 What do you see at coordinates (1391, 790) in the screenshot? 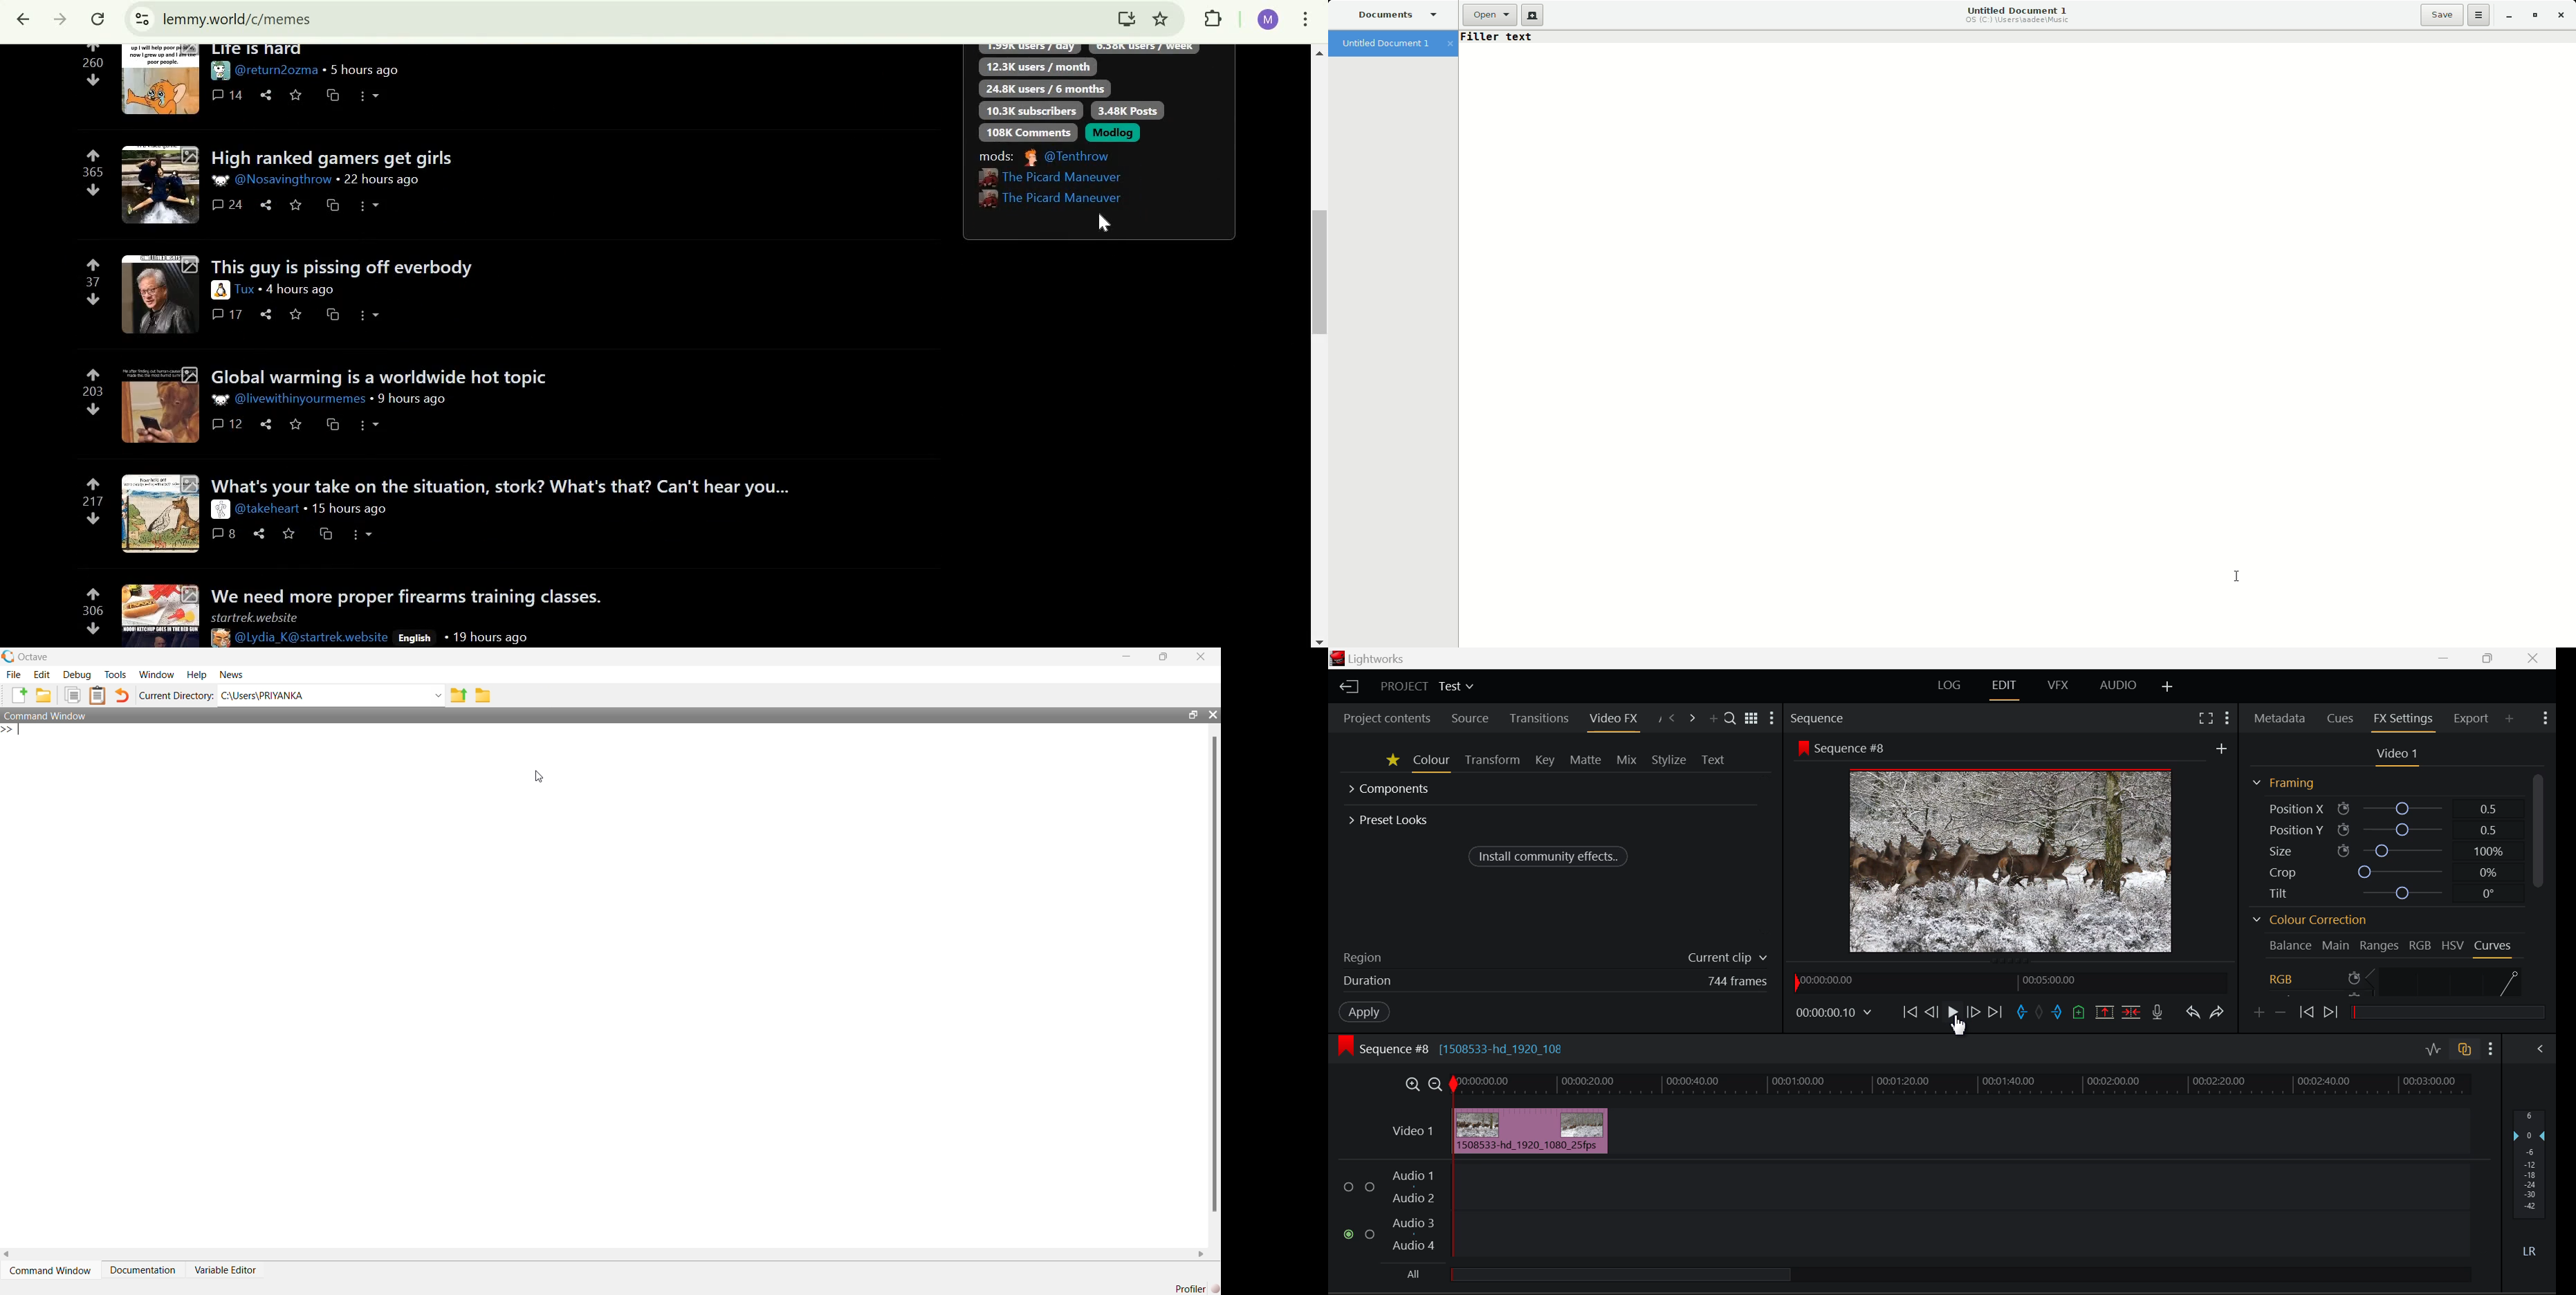
I see `Components Section` at bounding box center [1391, 790].